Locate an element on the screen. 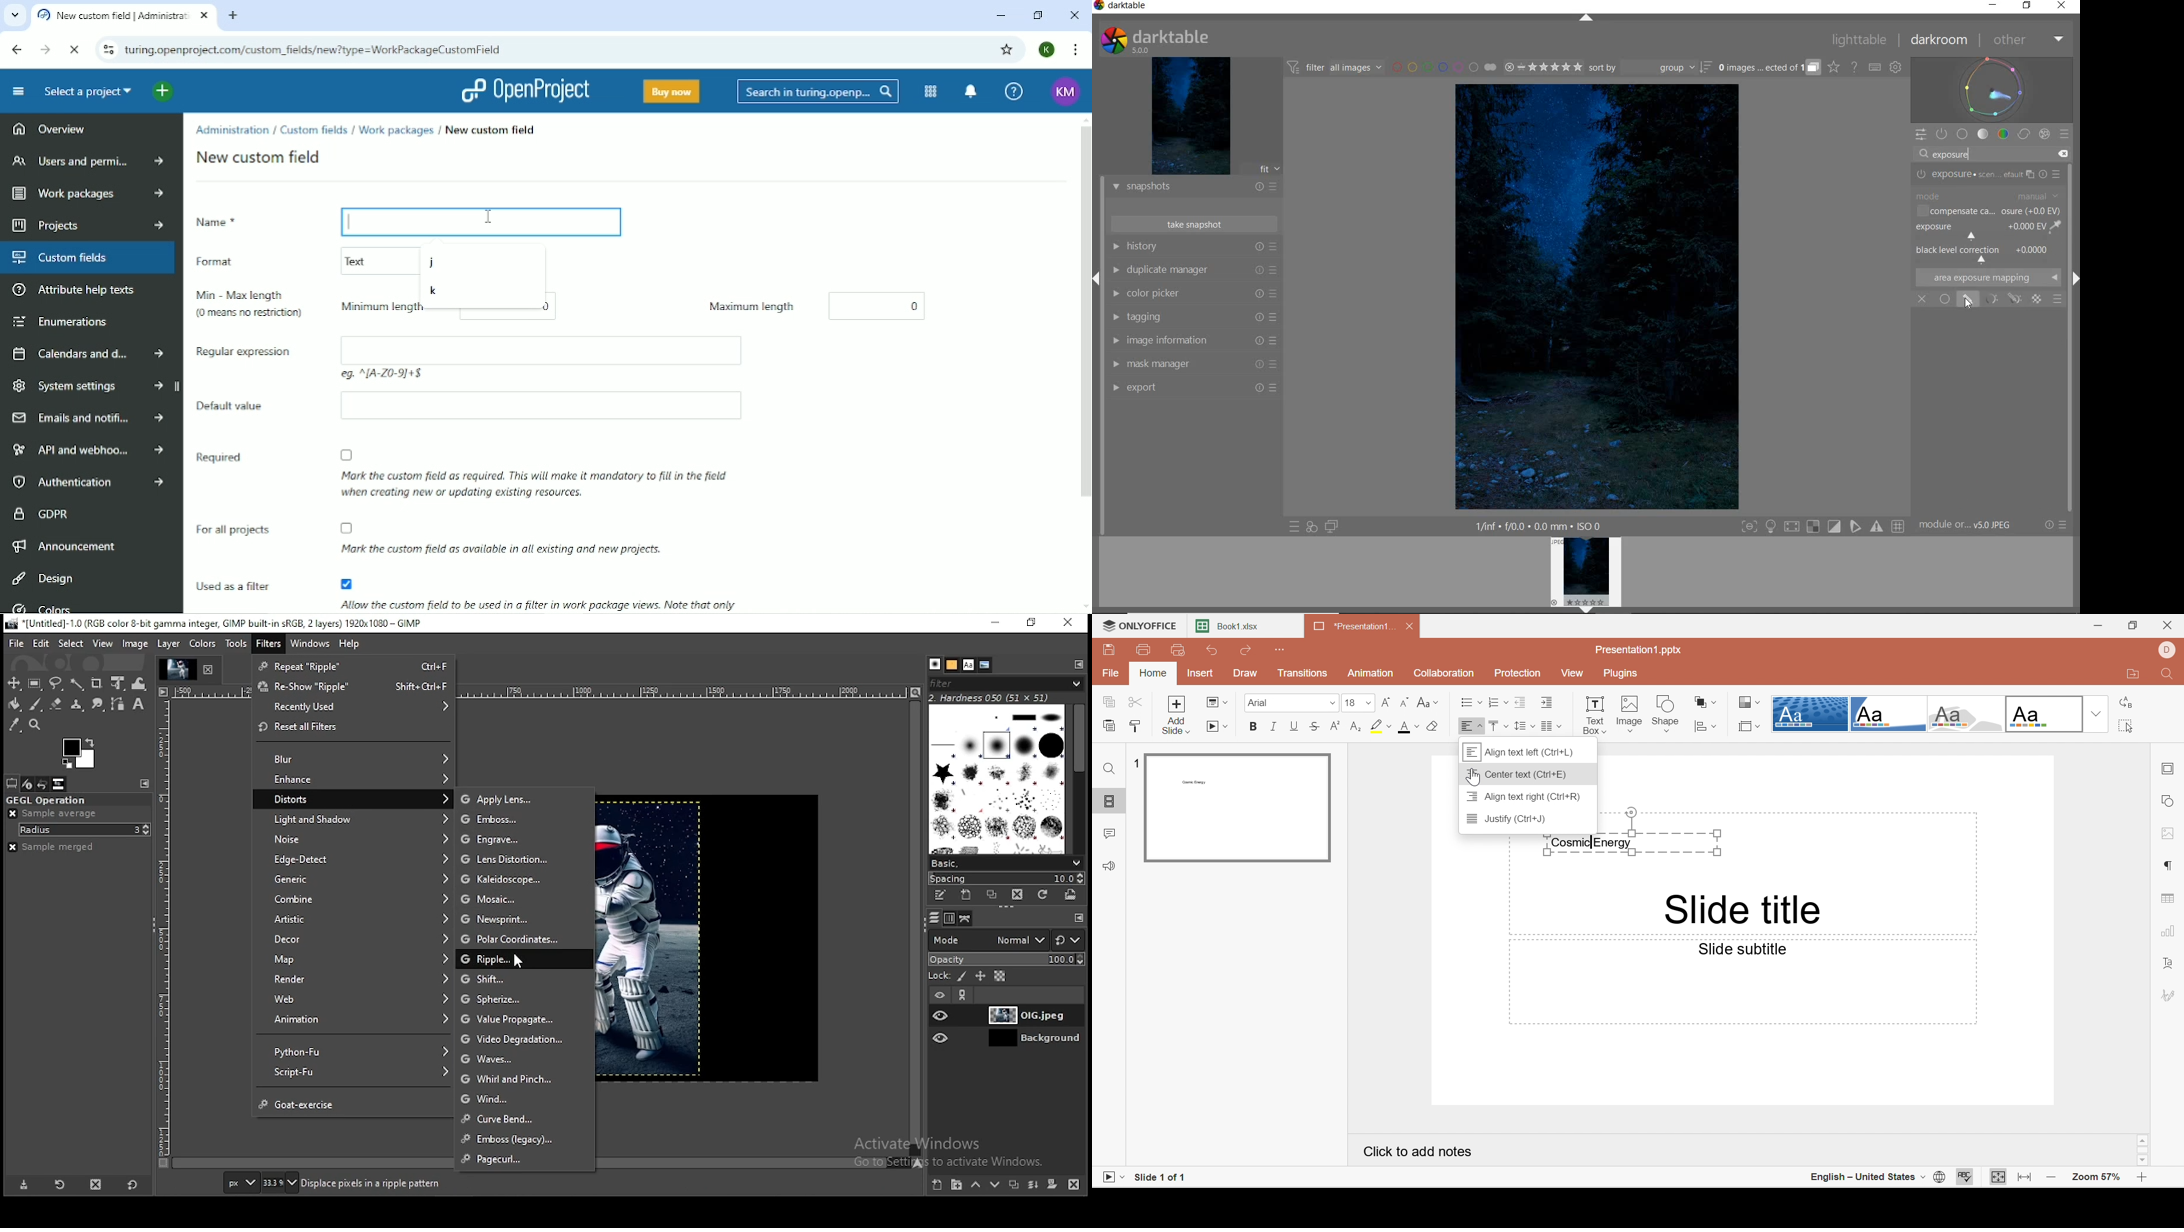  units is located at coordinates (241, 1184).